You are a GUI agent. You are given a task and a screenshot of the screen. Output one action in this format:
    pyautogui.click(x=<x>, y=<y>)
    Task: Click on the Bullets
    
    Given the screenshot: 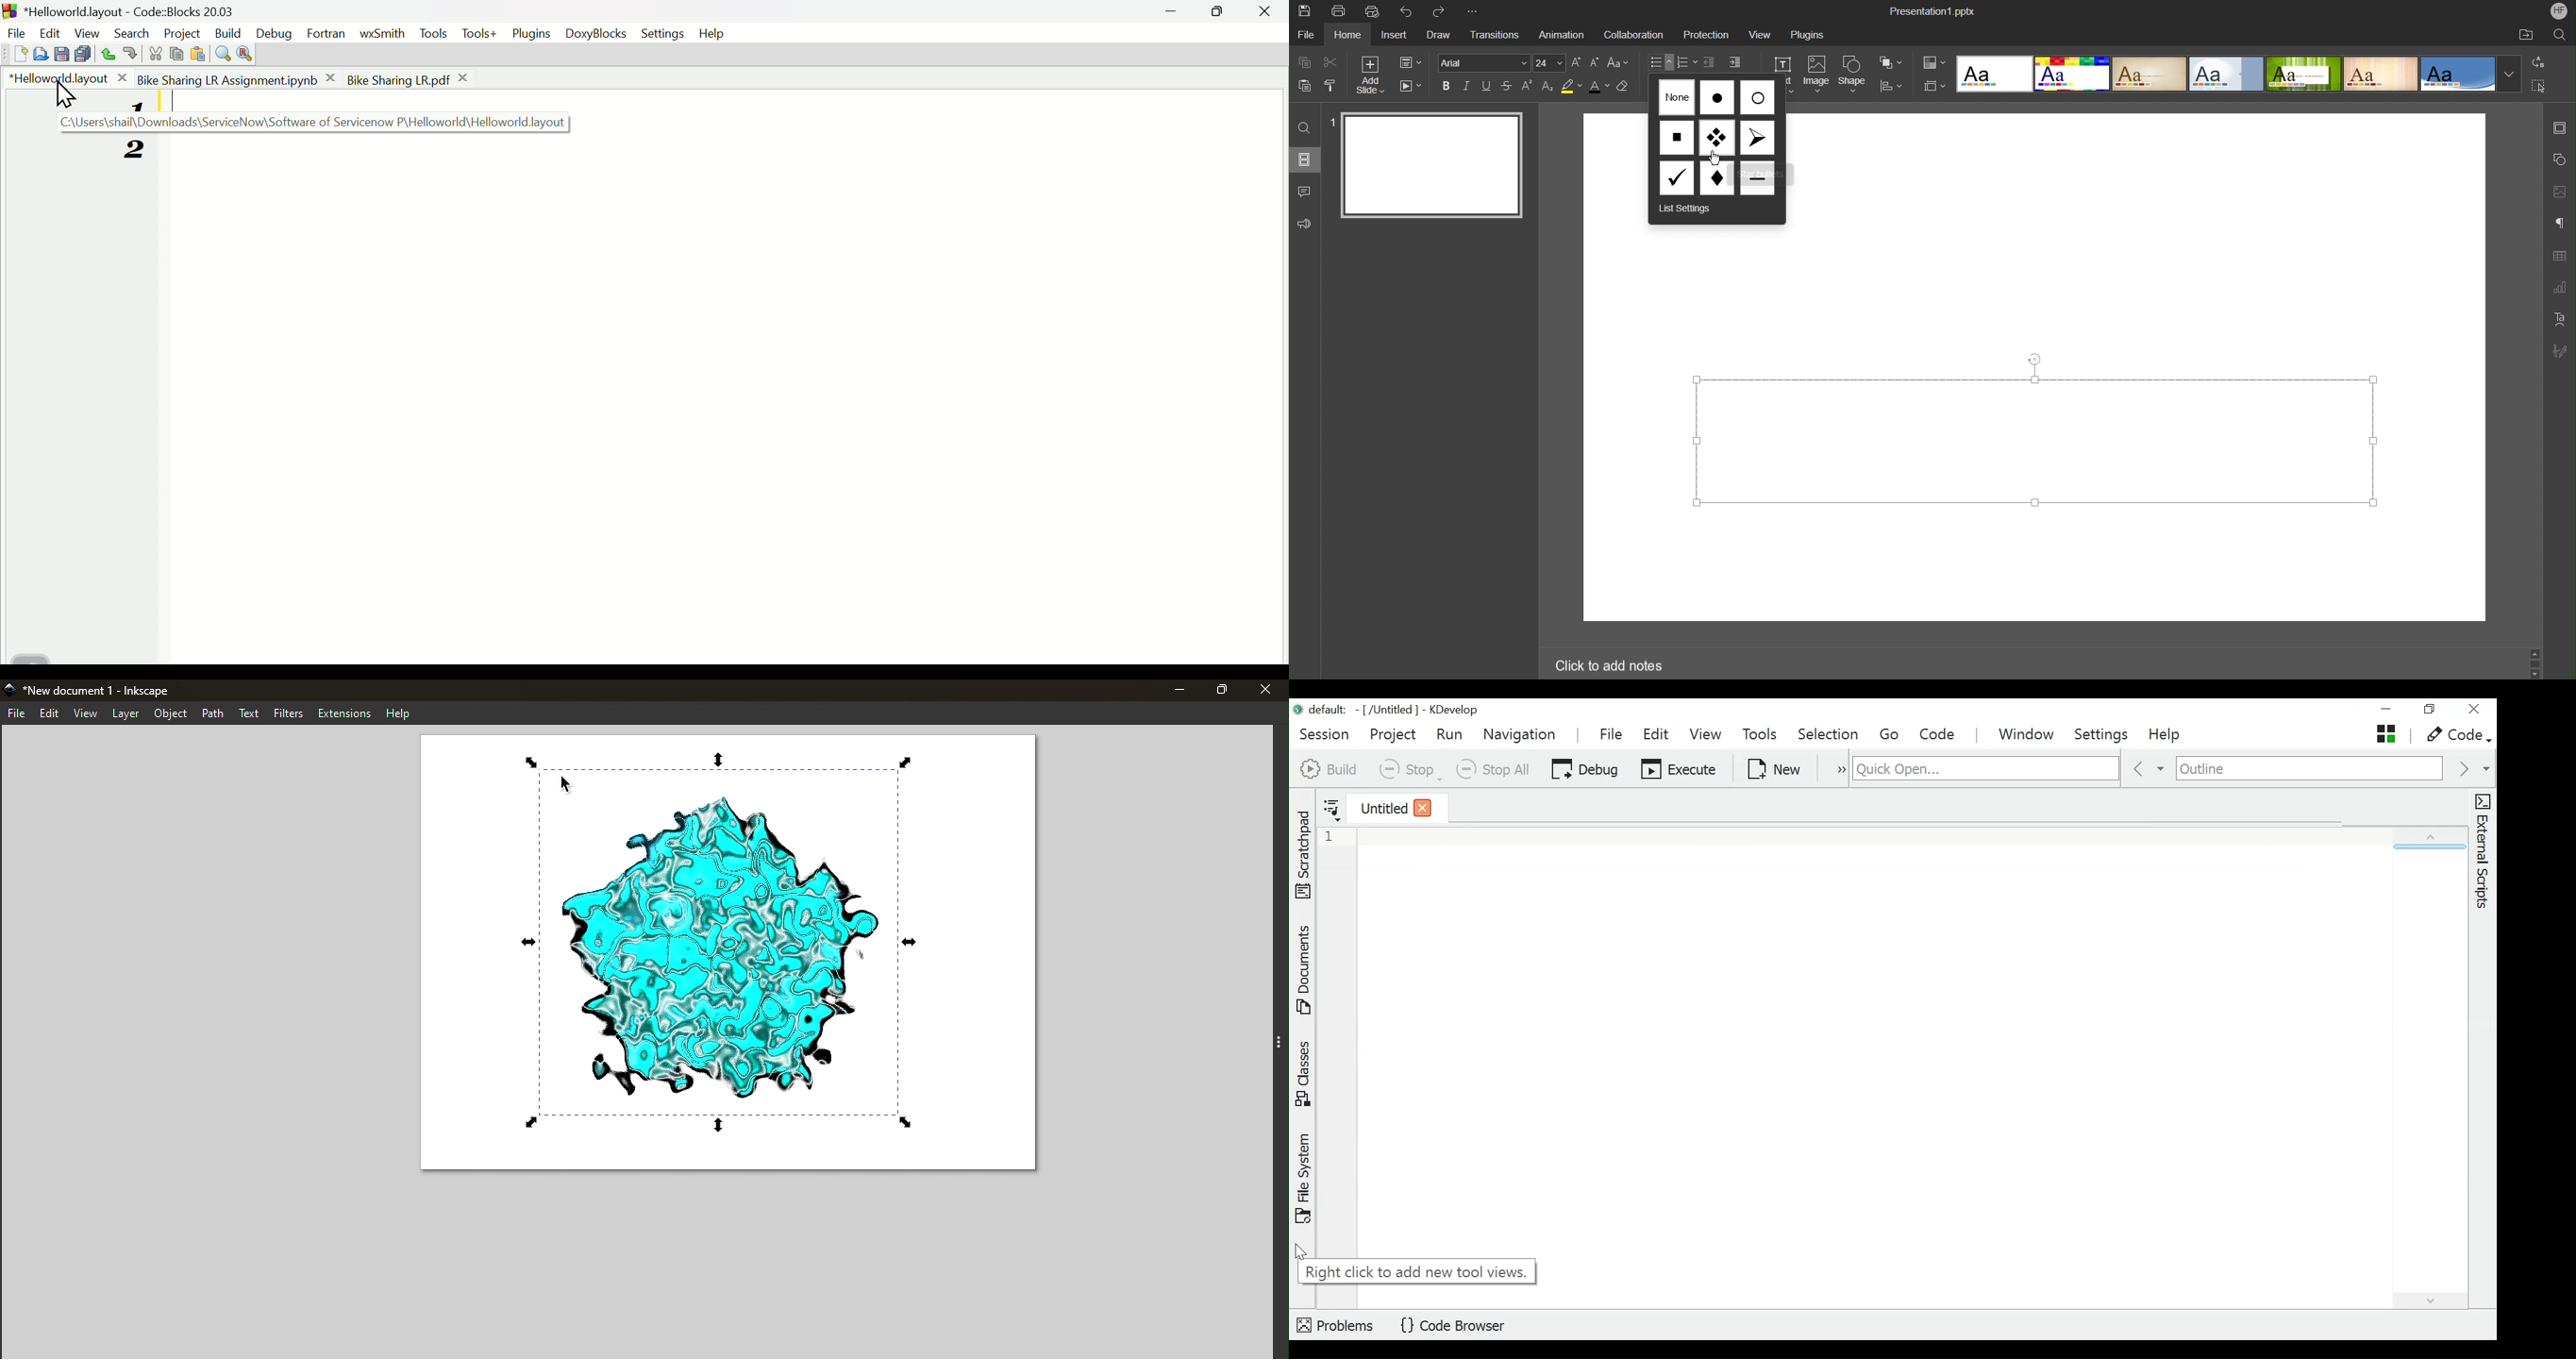 What is the action you would take?
    pyautogui.click(x=1661, y=62)
    